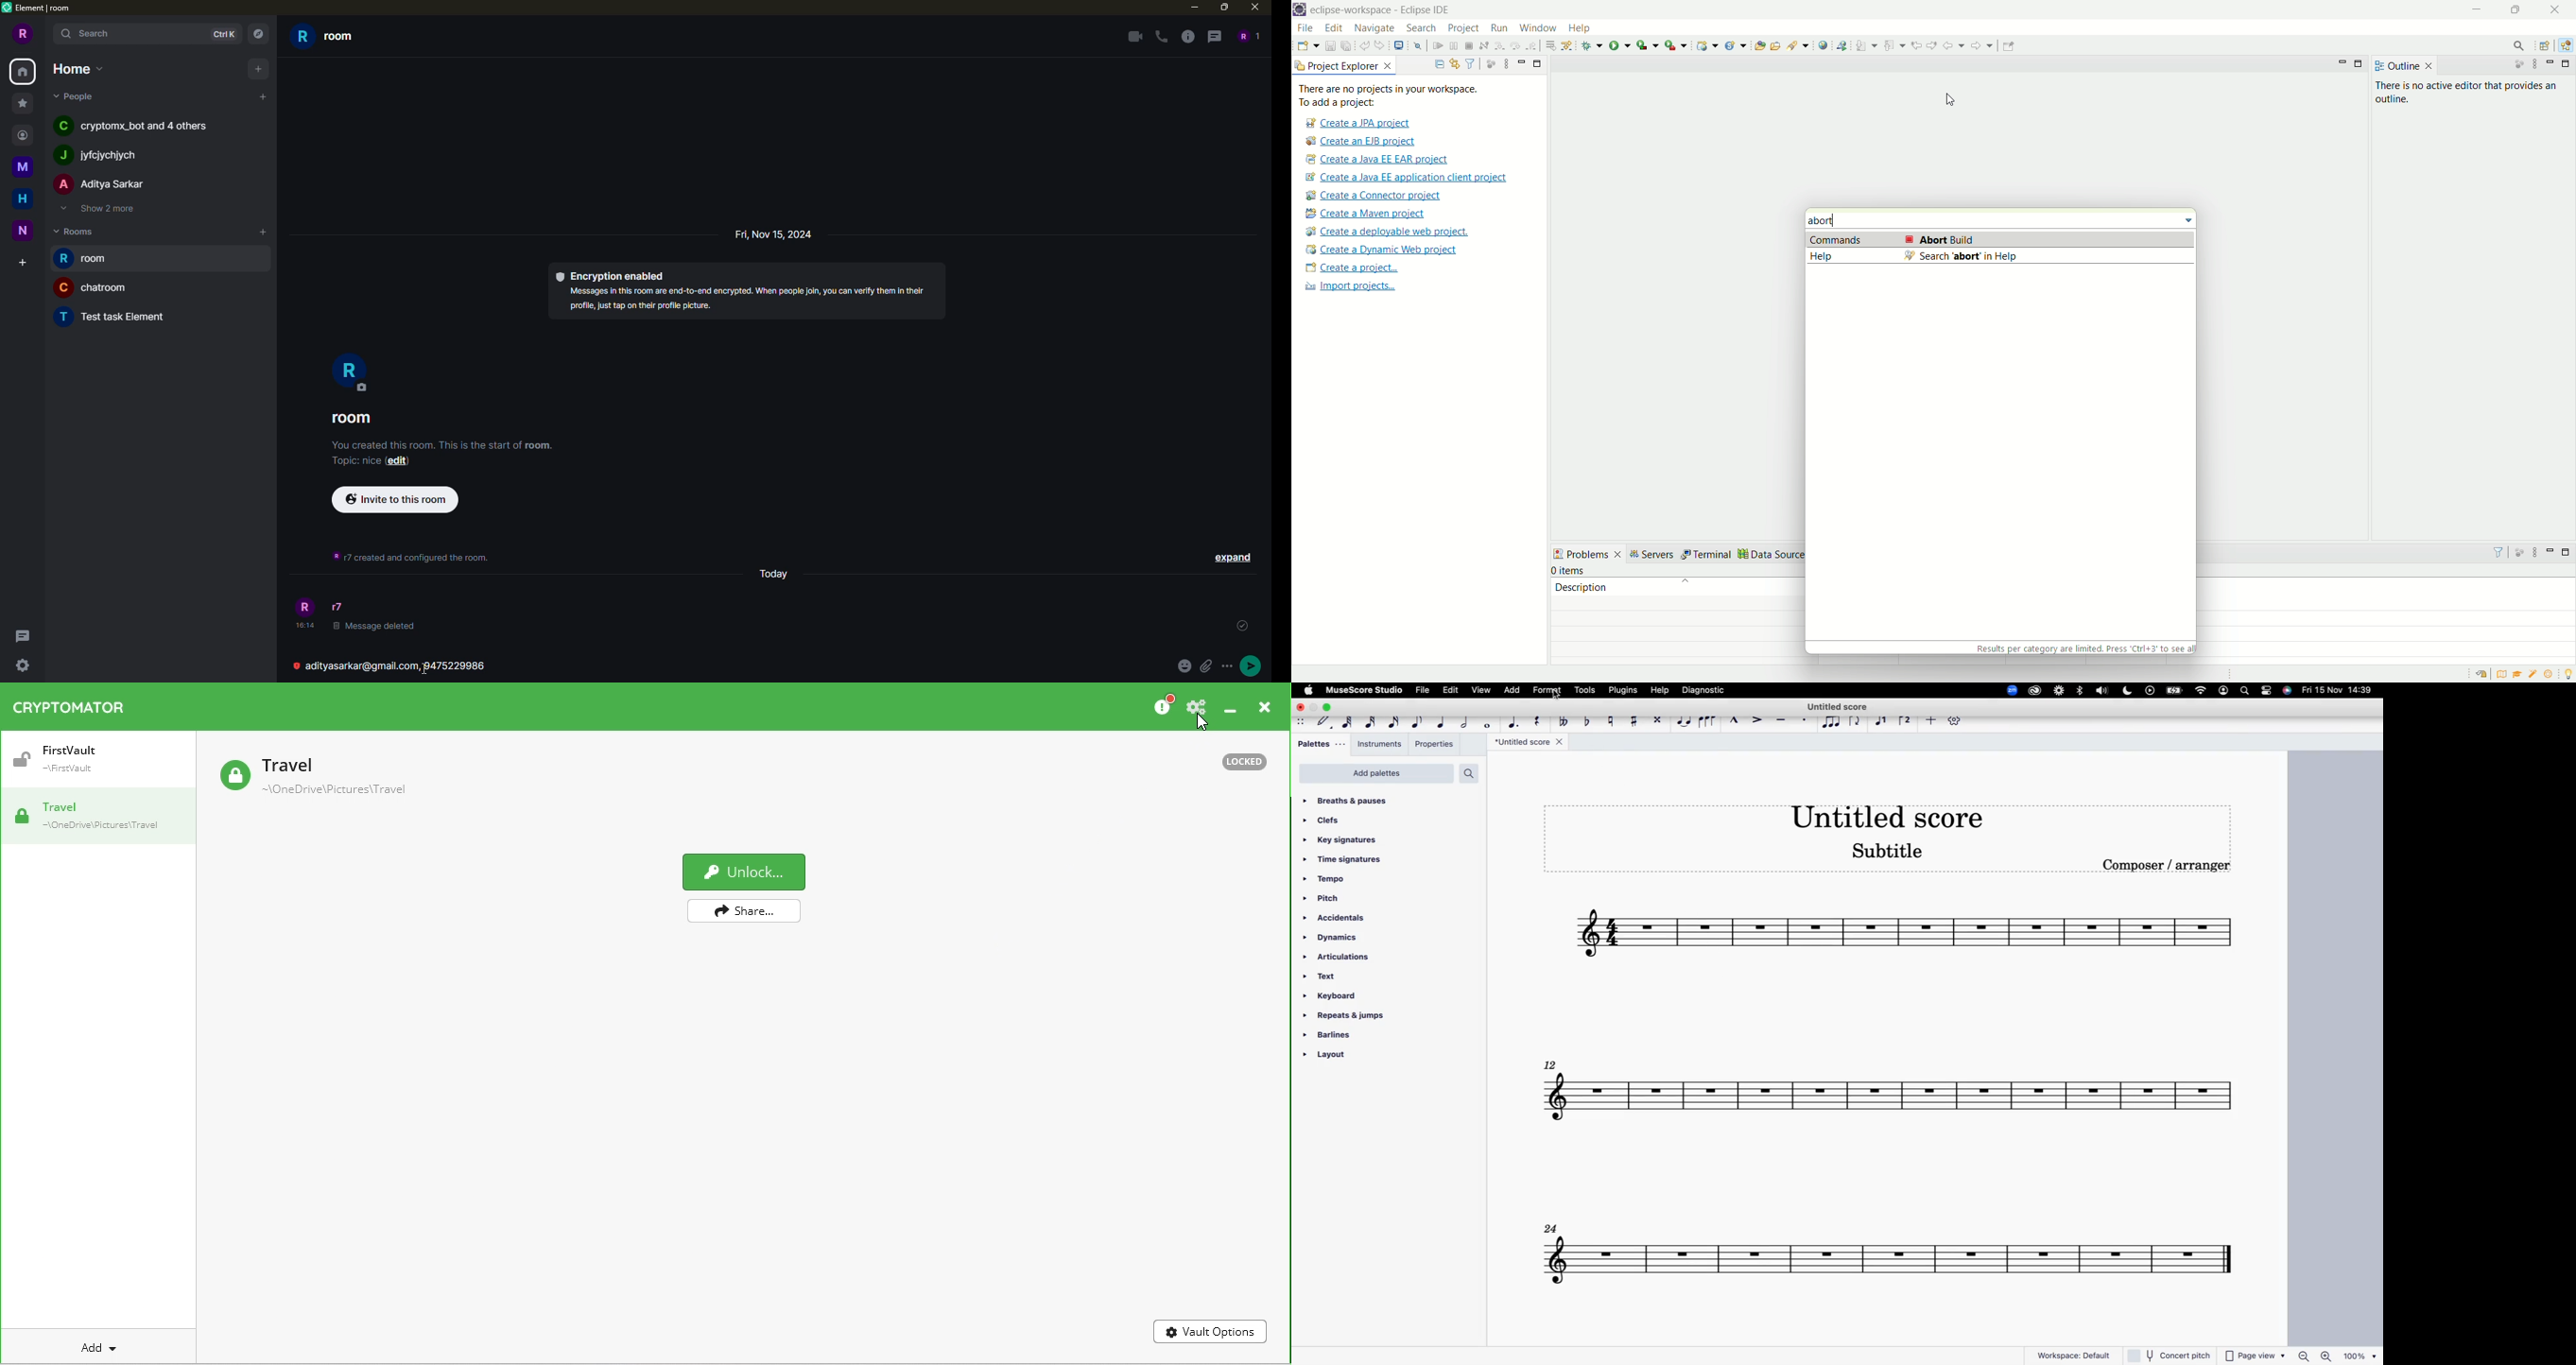 The height and width of the screenshot is (1372, 2576). Describe the element at coordinates (614, 274) in the screenshot. I see `encryption enabled` at that location.